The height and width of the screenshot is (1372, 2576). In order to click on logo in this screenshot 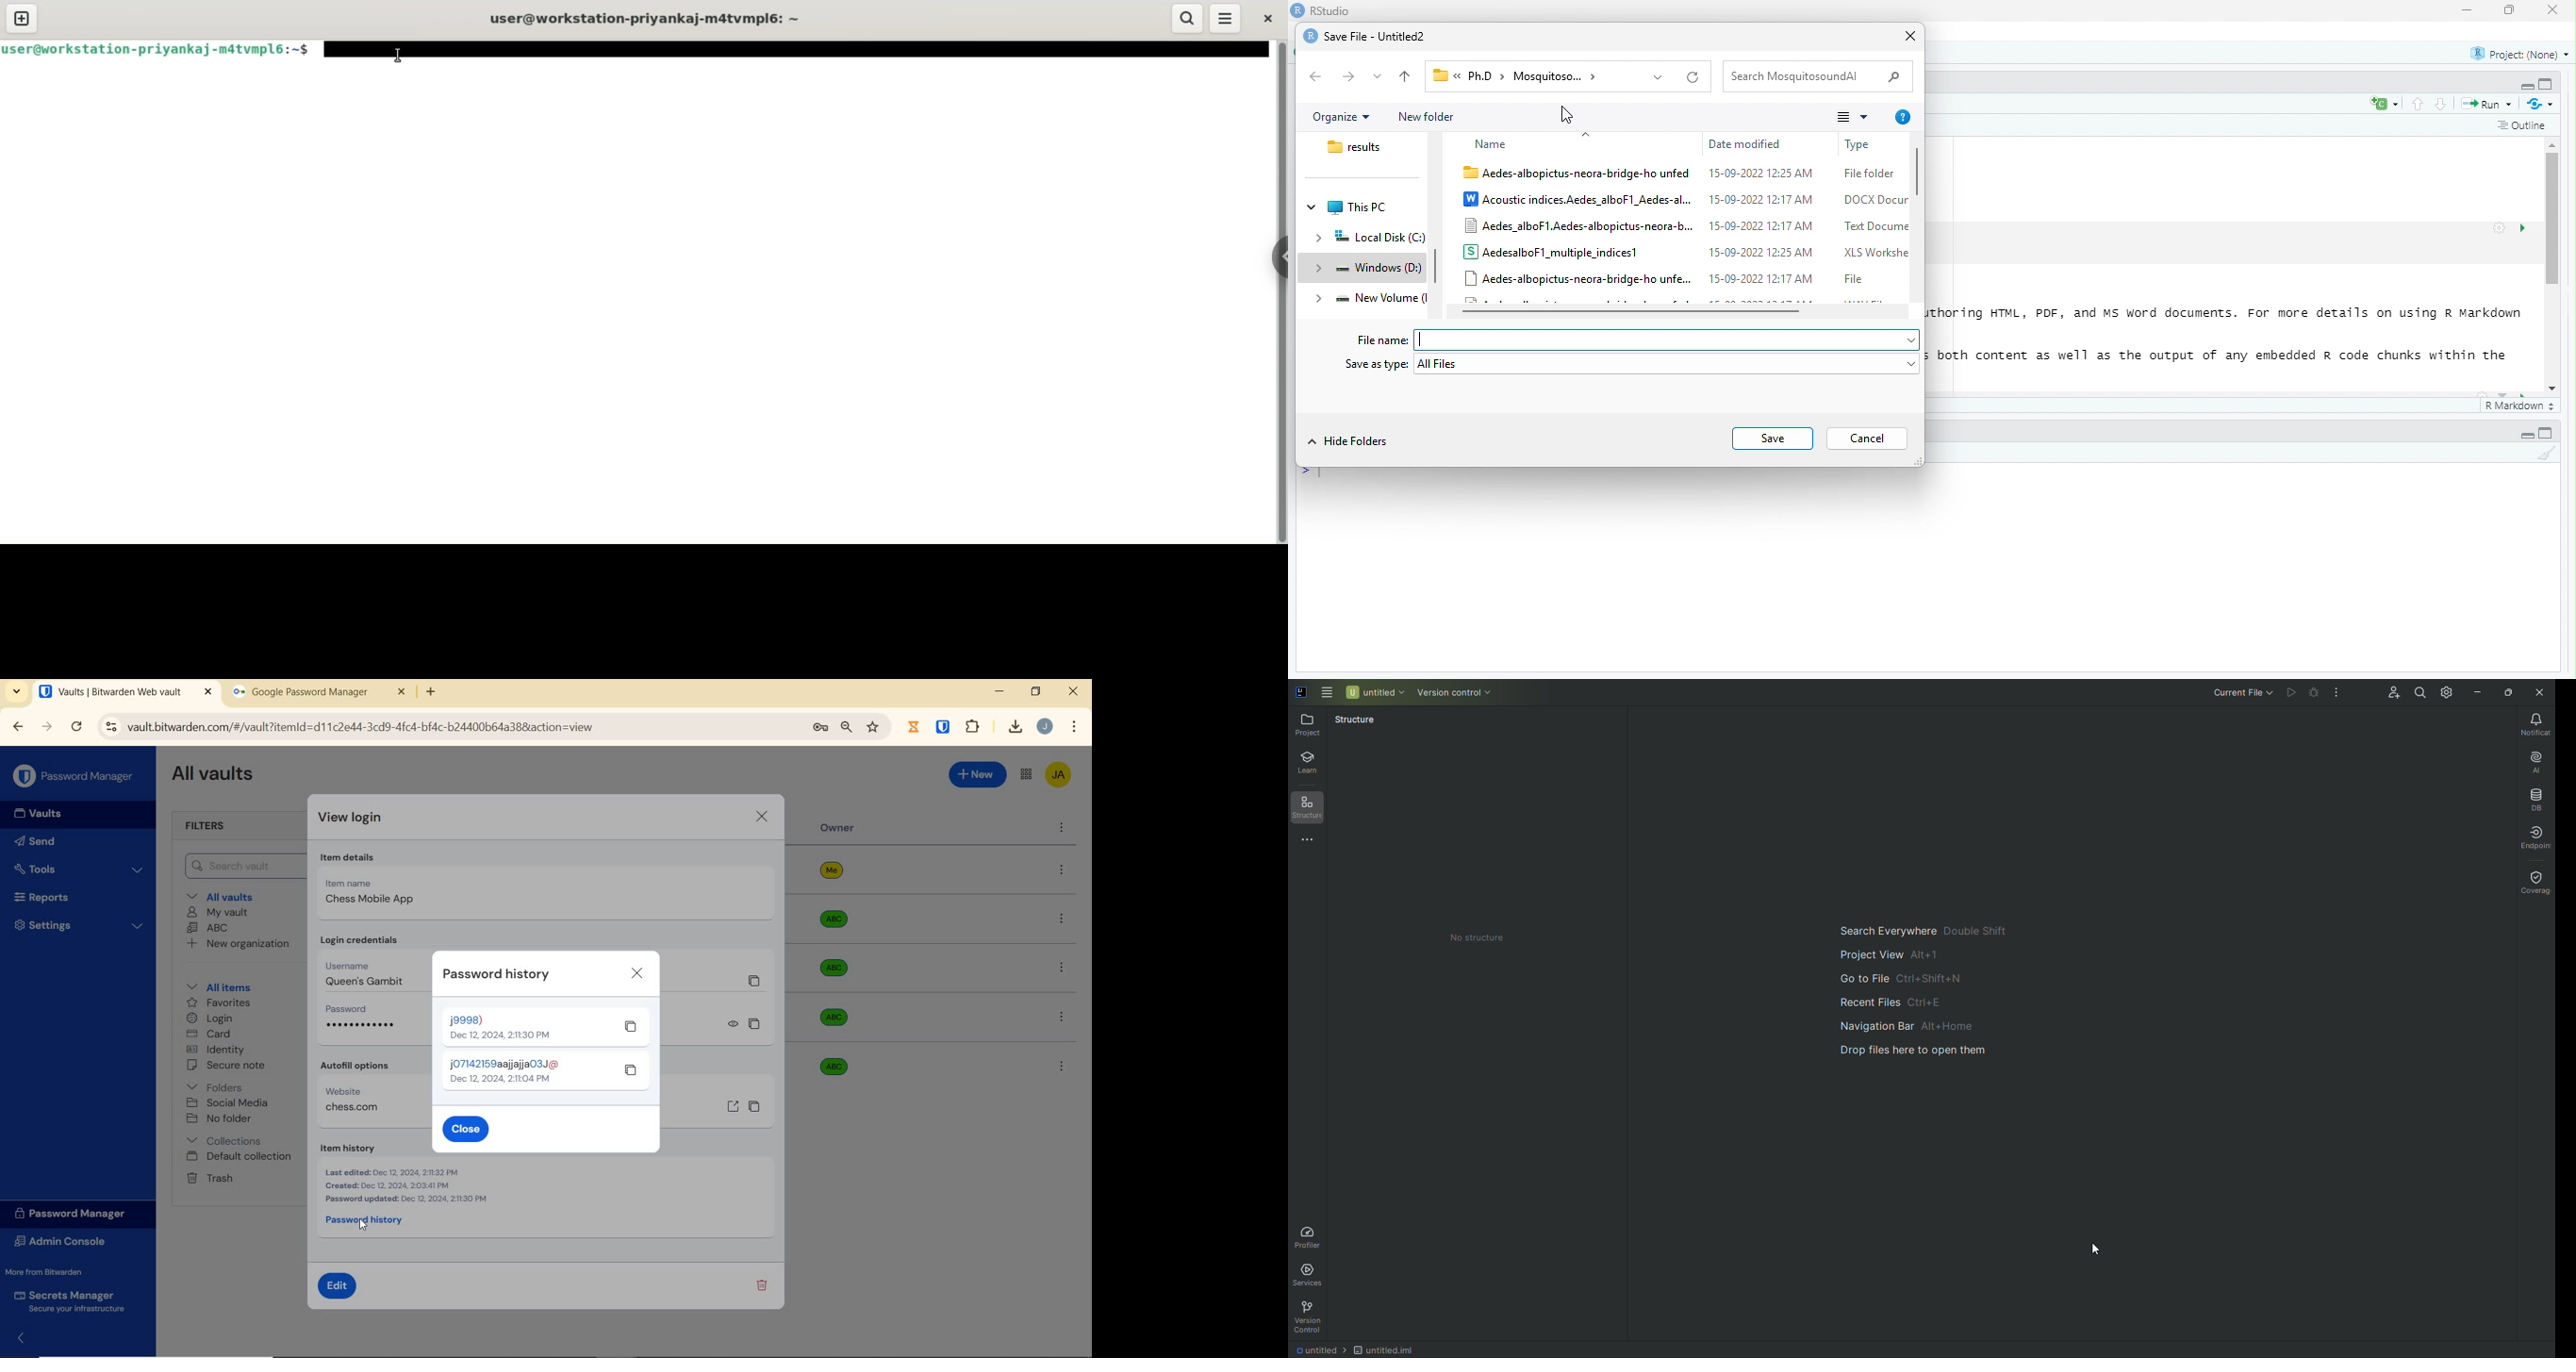, I will do `click(1298, 9)`.